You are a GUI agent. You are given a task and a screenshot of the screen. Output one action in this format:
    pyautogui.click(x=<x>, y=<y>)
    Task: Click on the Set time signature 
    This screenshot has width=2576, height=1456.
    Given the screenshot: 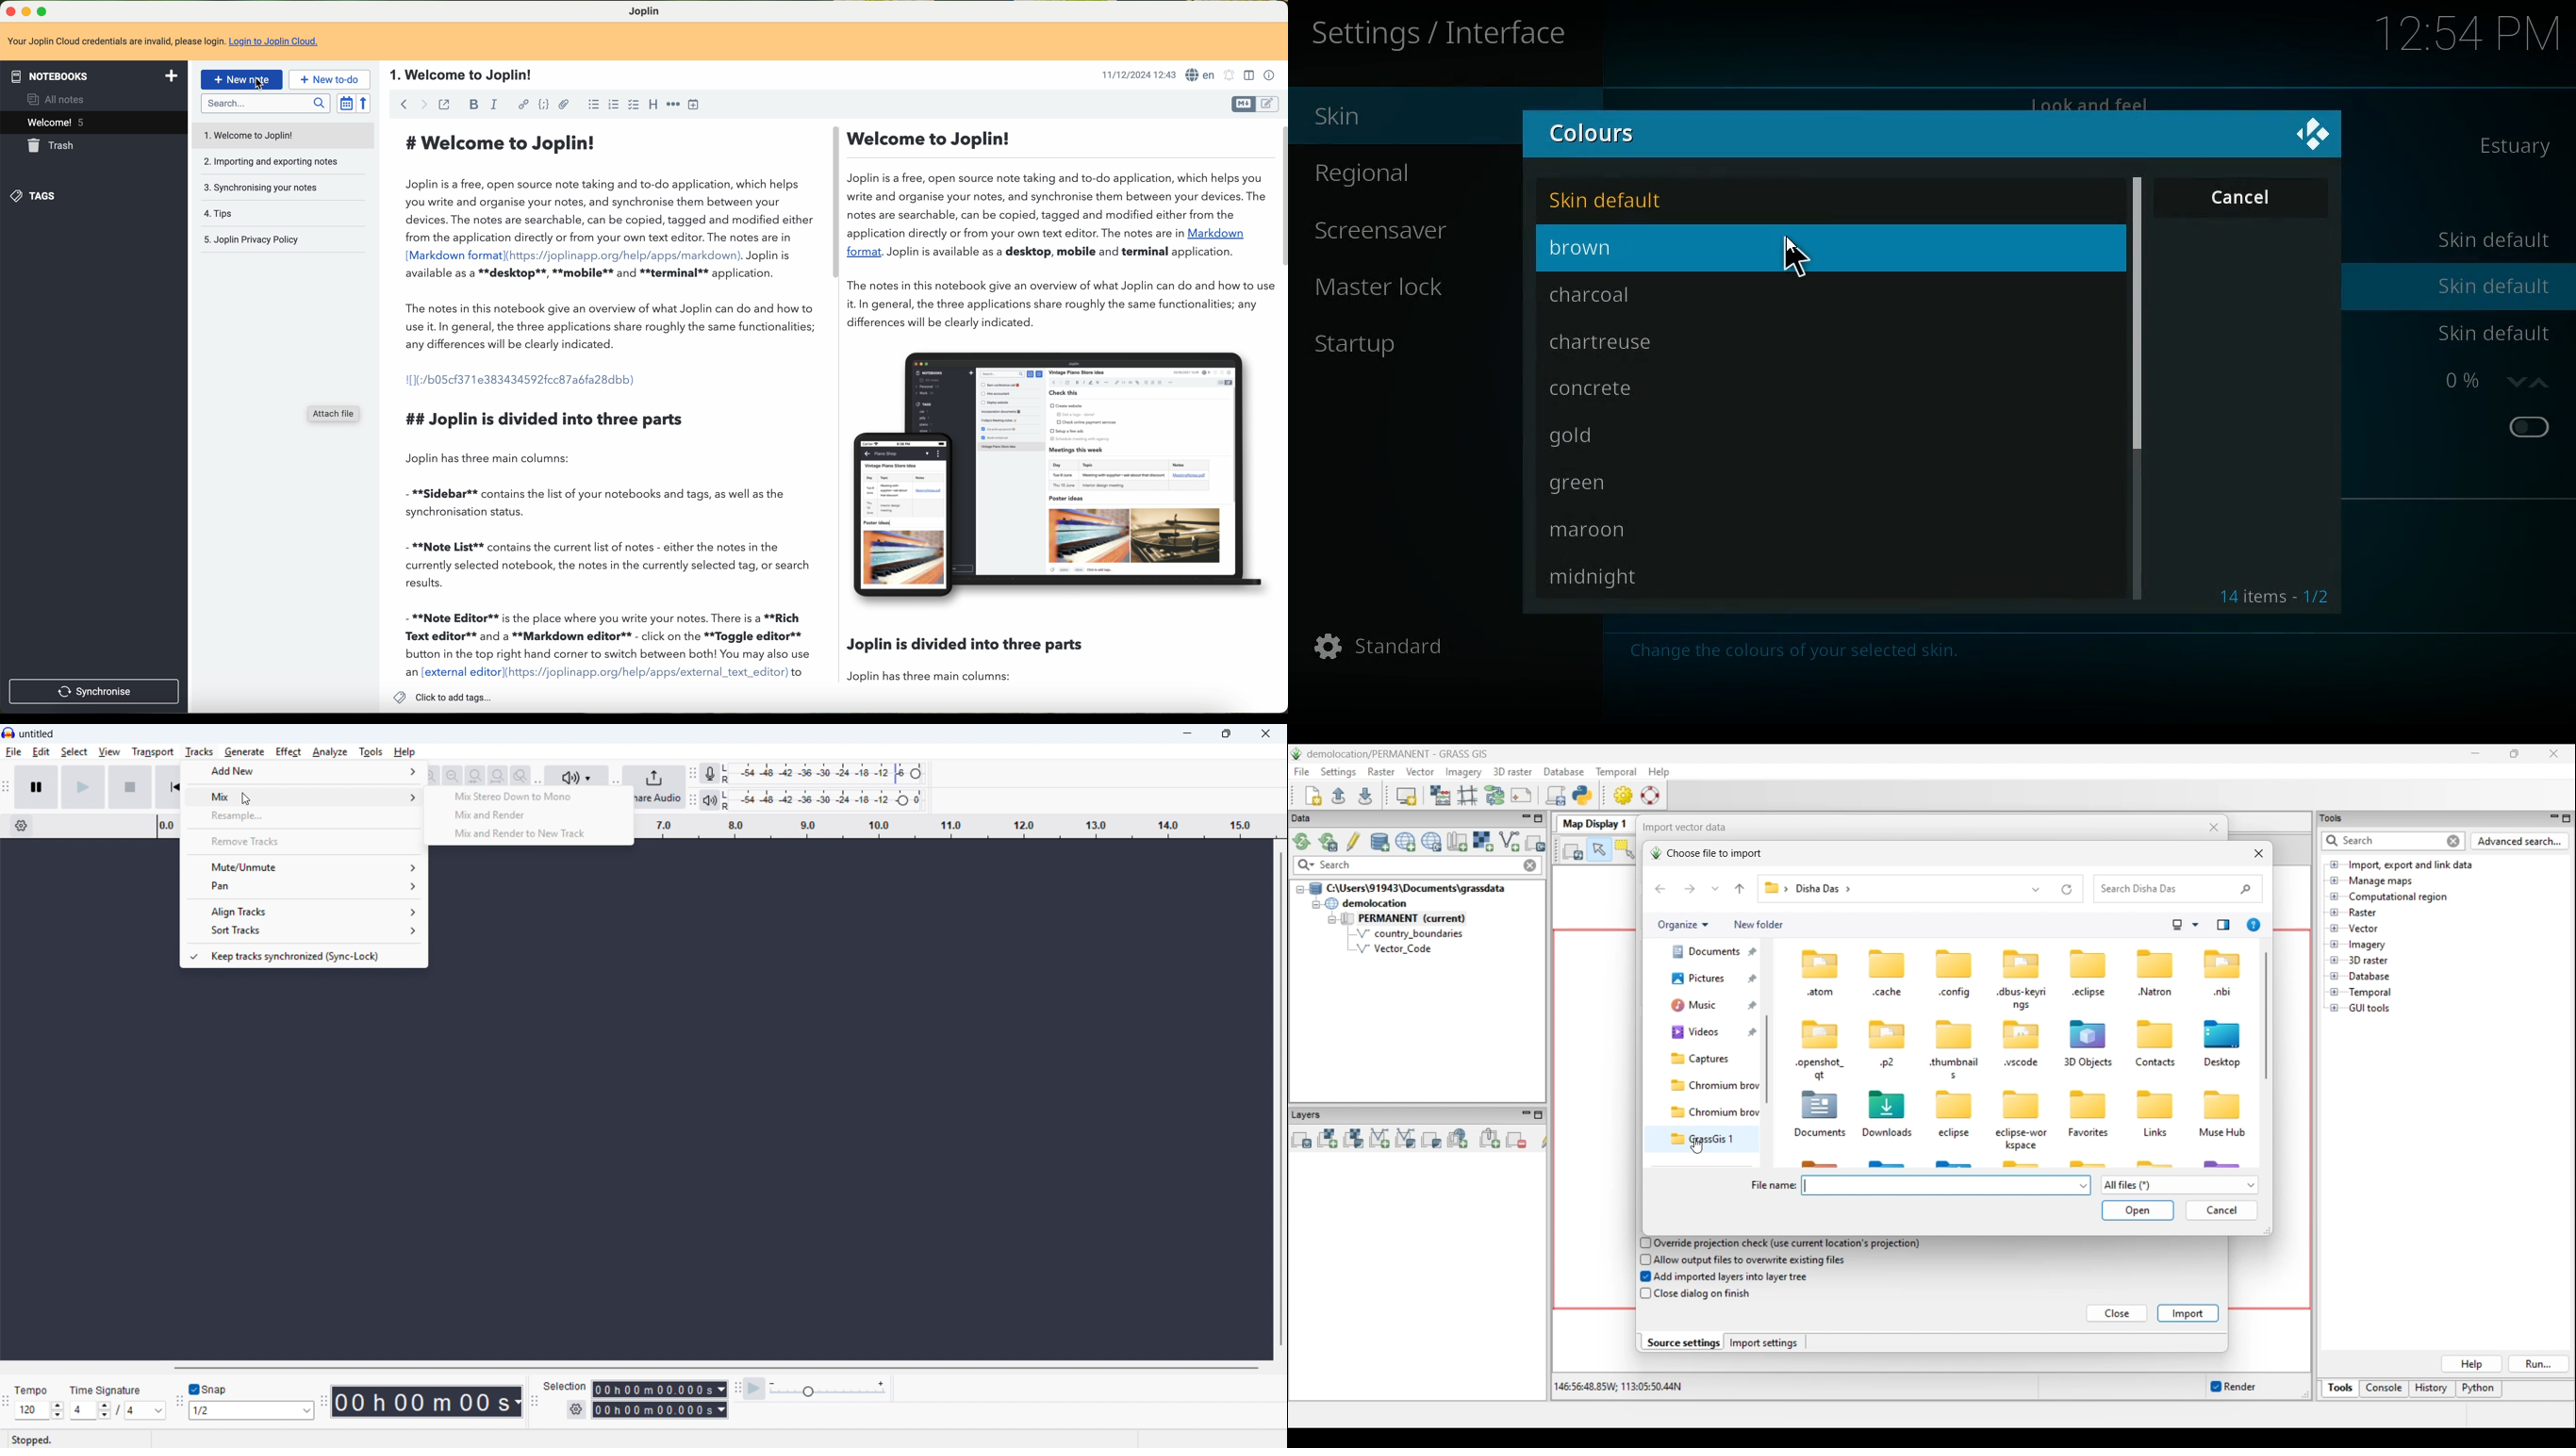 What is the action you would take?
    pyautogui.click(x=117, y=1410)
    